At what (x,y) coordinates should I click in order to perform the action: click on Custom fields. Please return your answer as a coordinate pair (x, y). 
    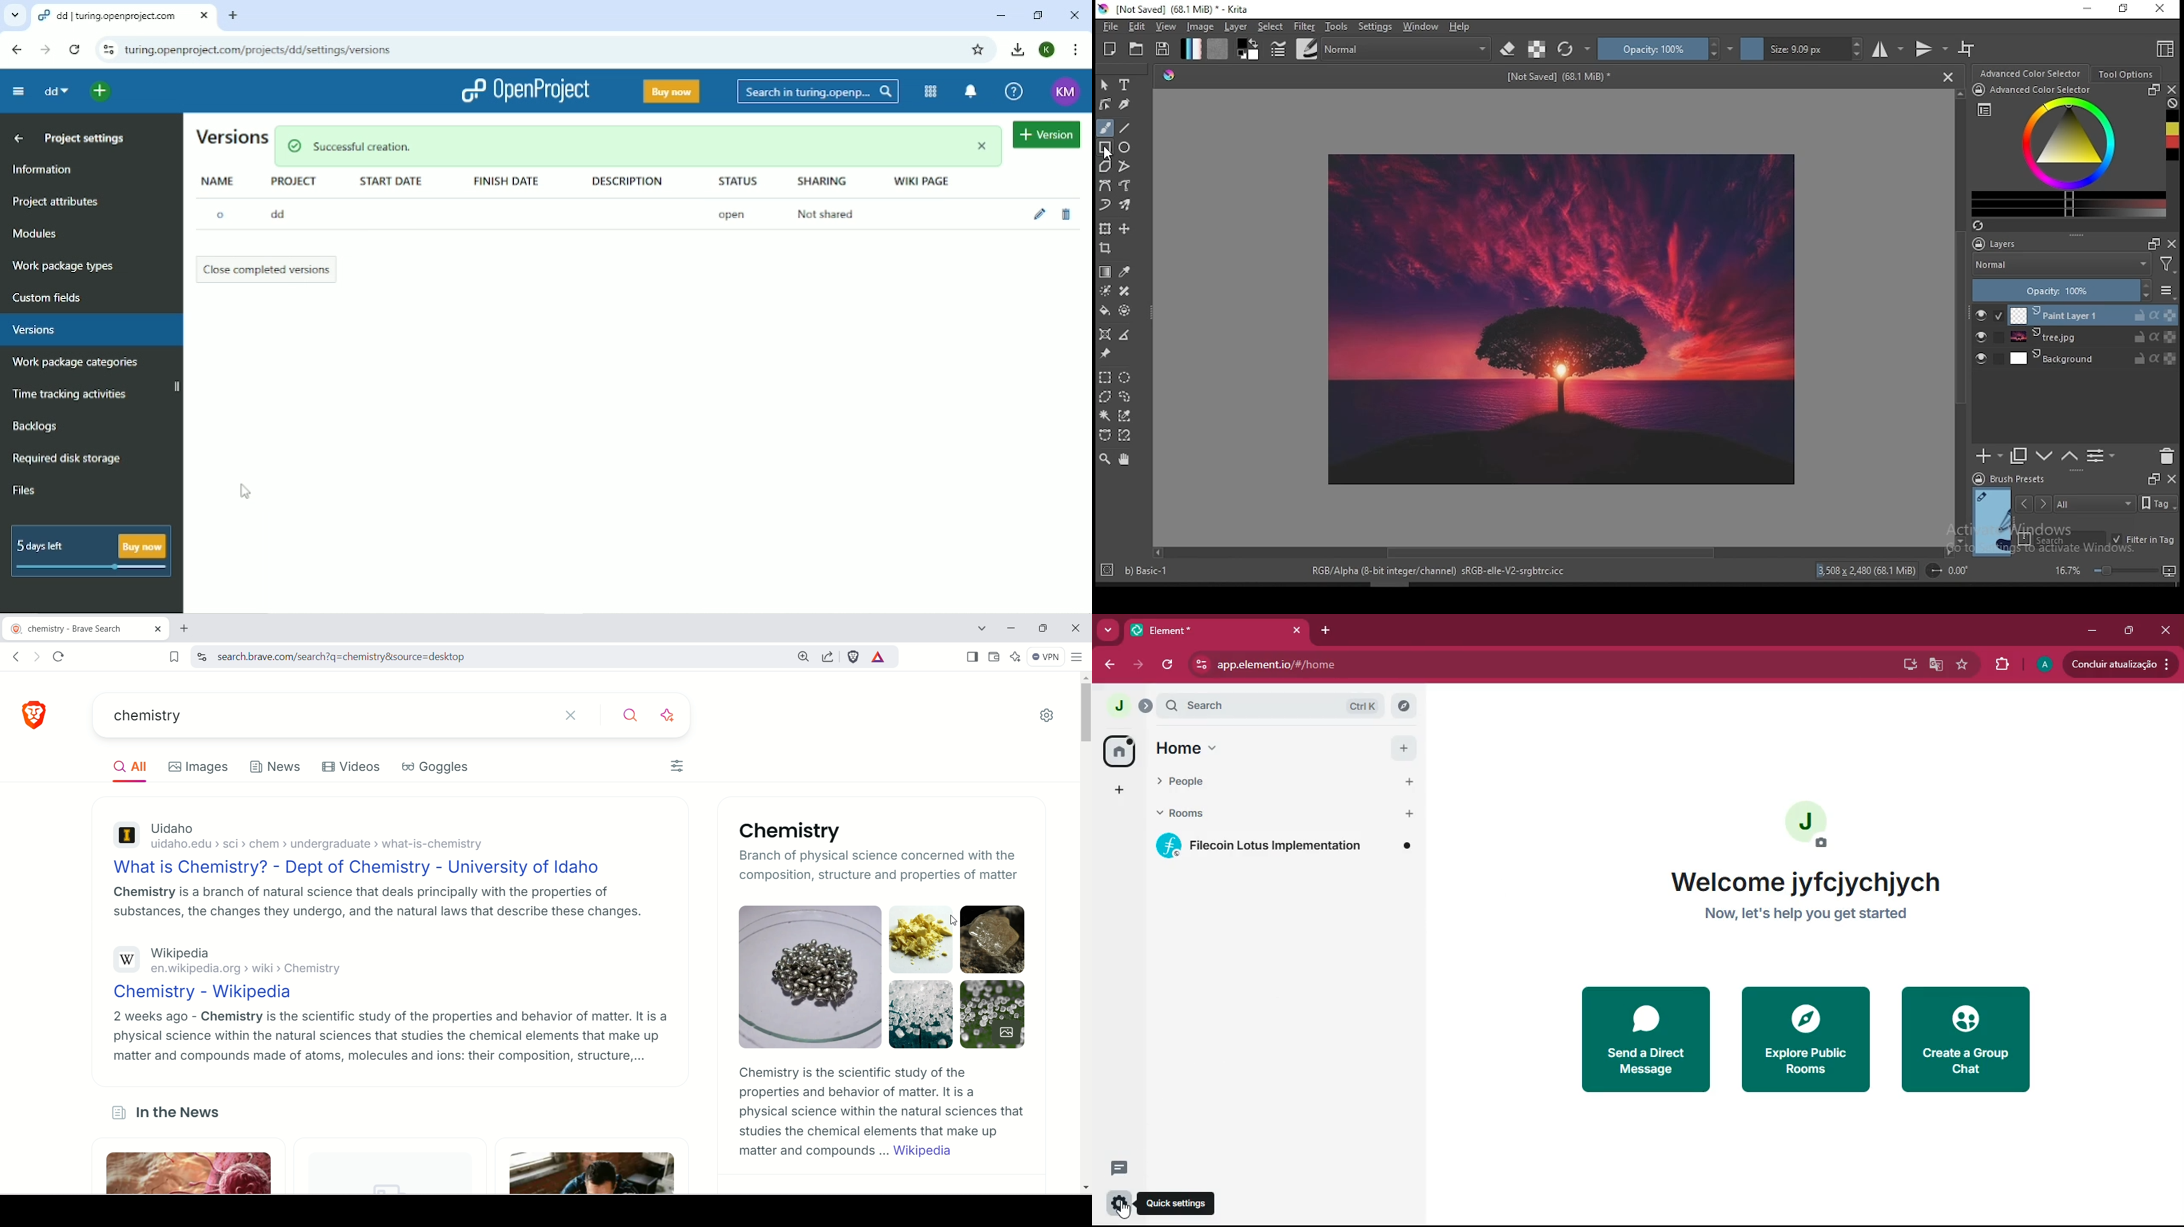
    Looking at the image, I should click on (53, 299).